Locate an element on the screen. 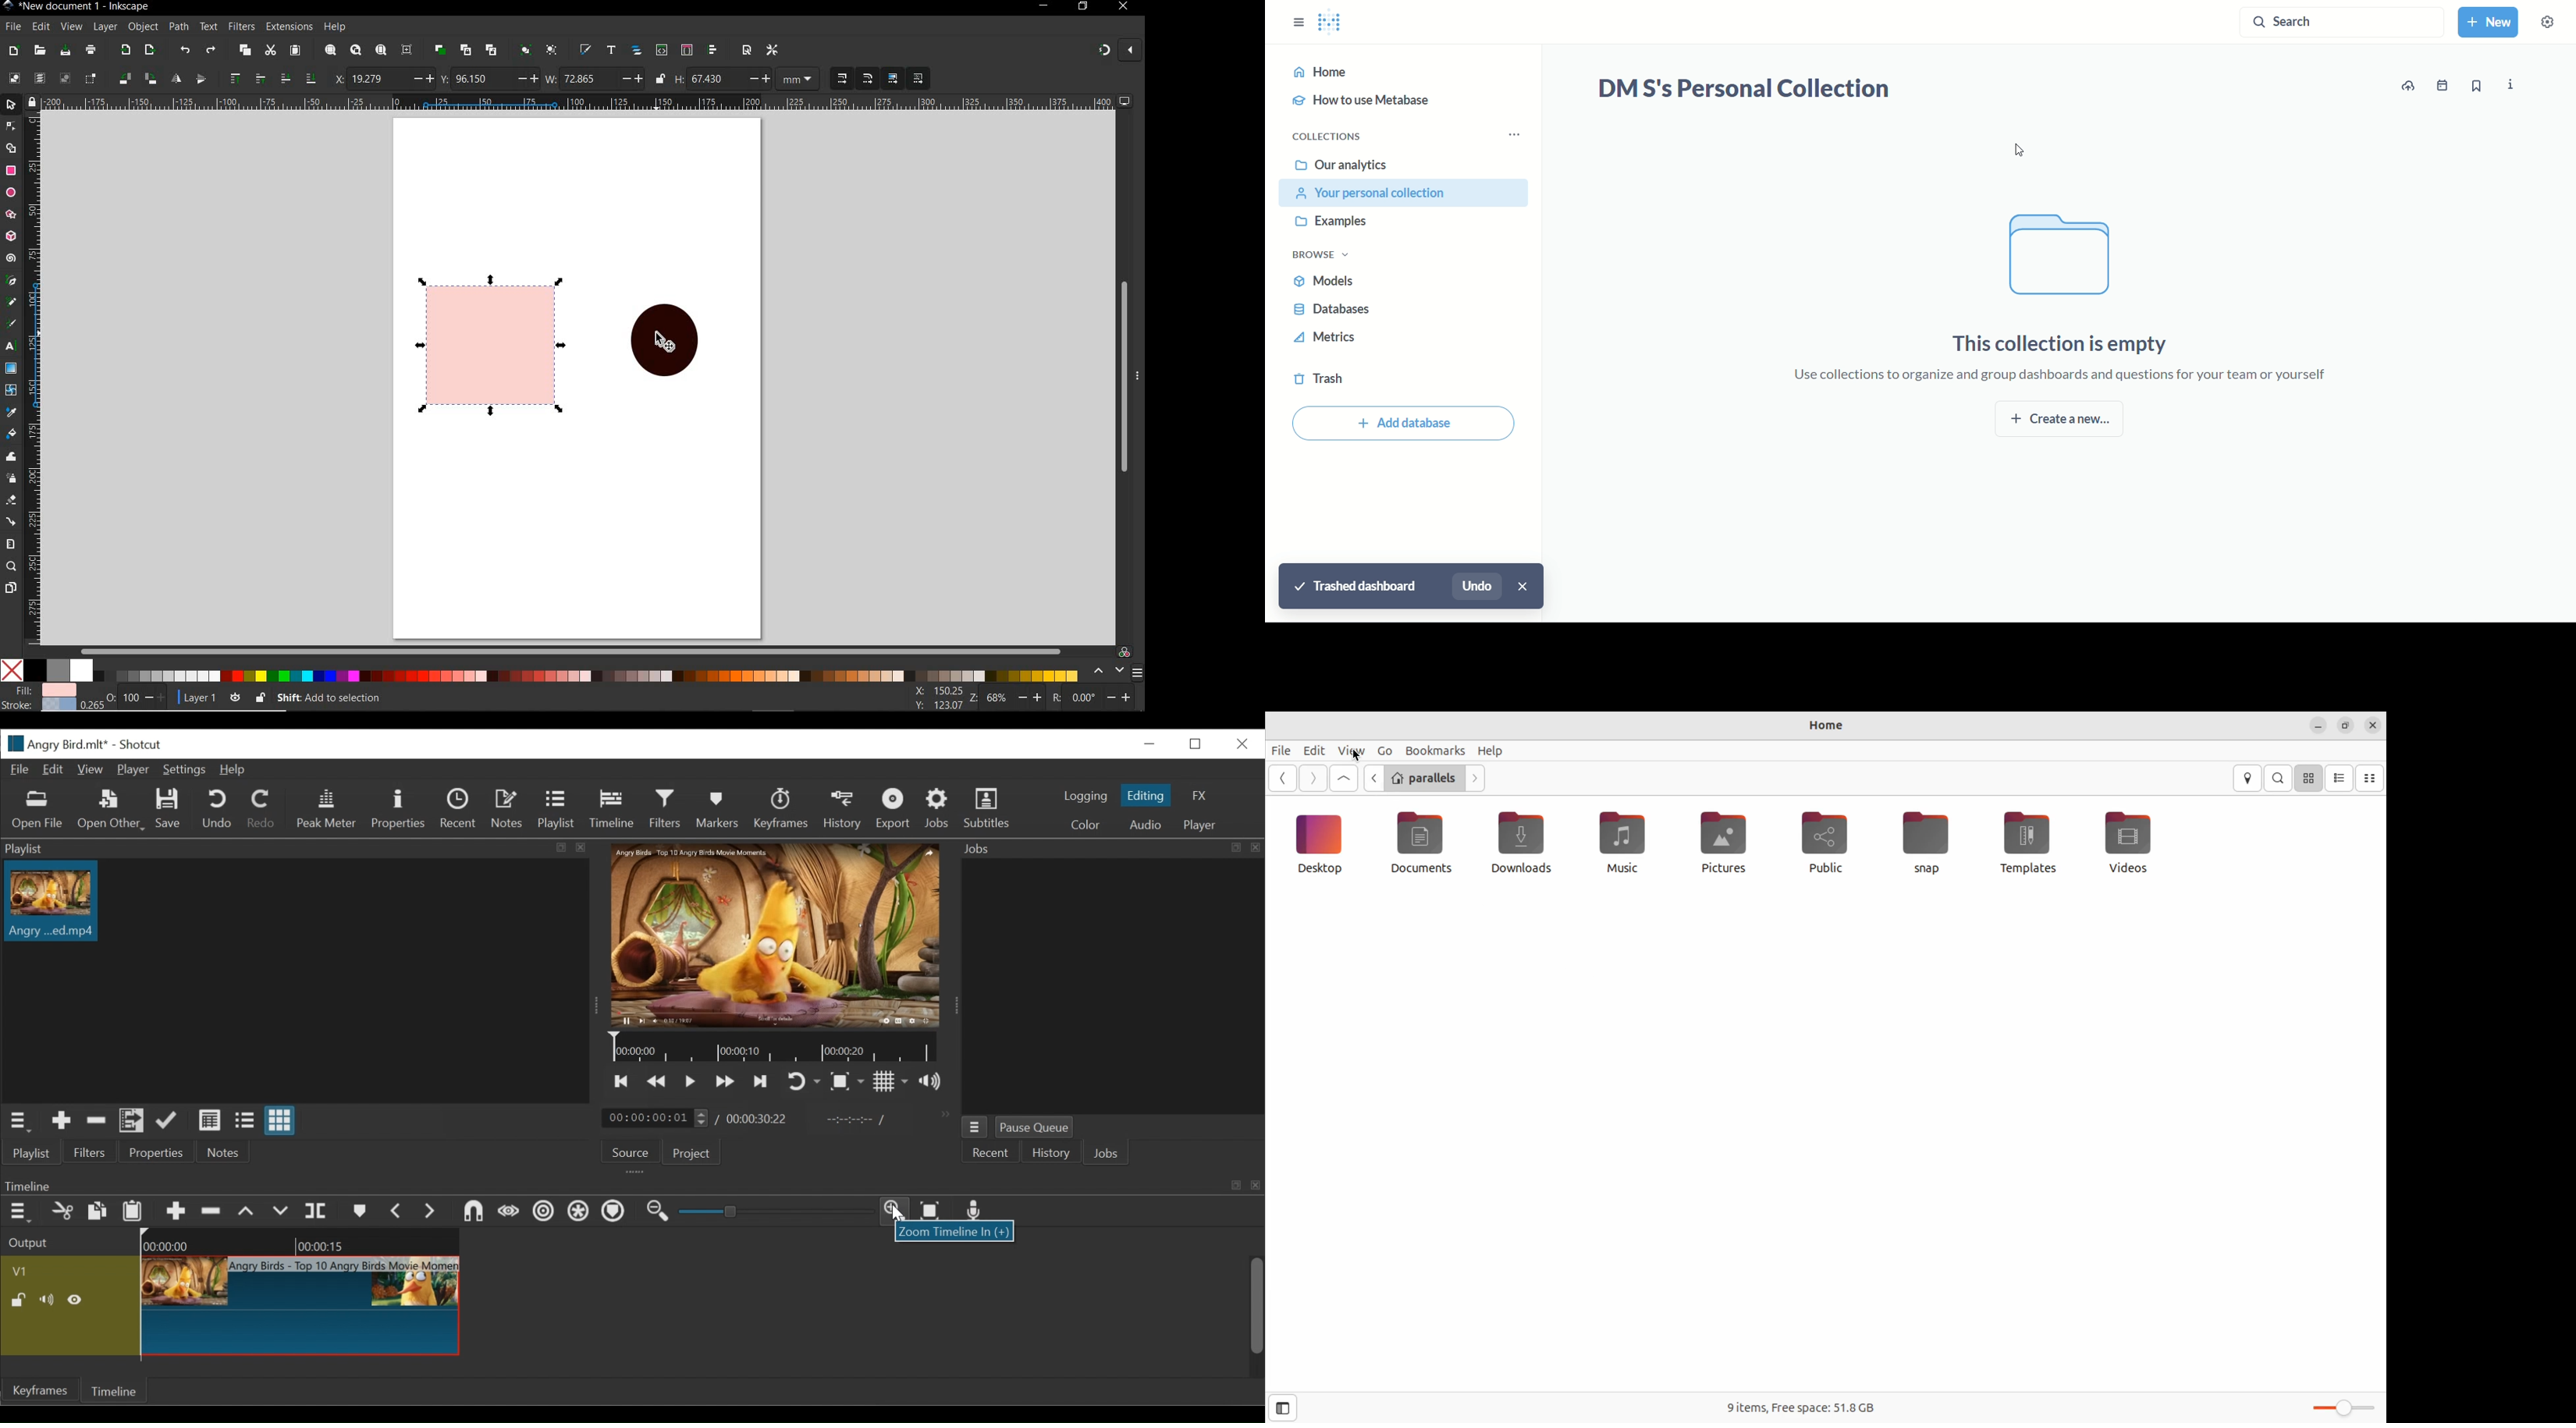 The height and width of the screenshot is (1428, 2576). move gradient is located at coordinates (894, 78).